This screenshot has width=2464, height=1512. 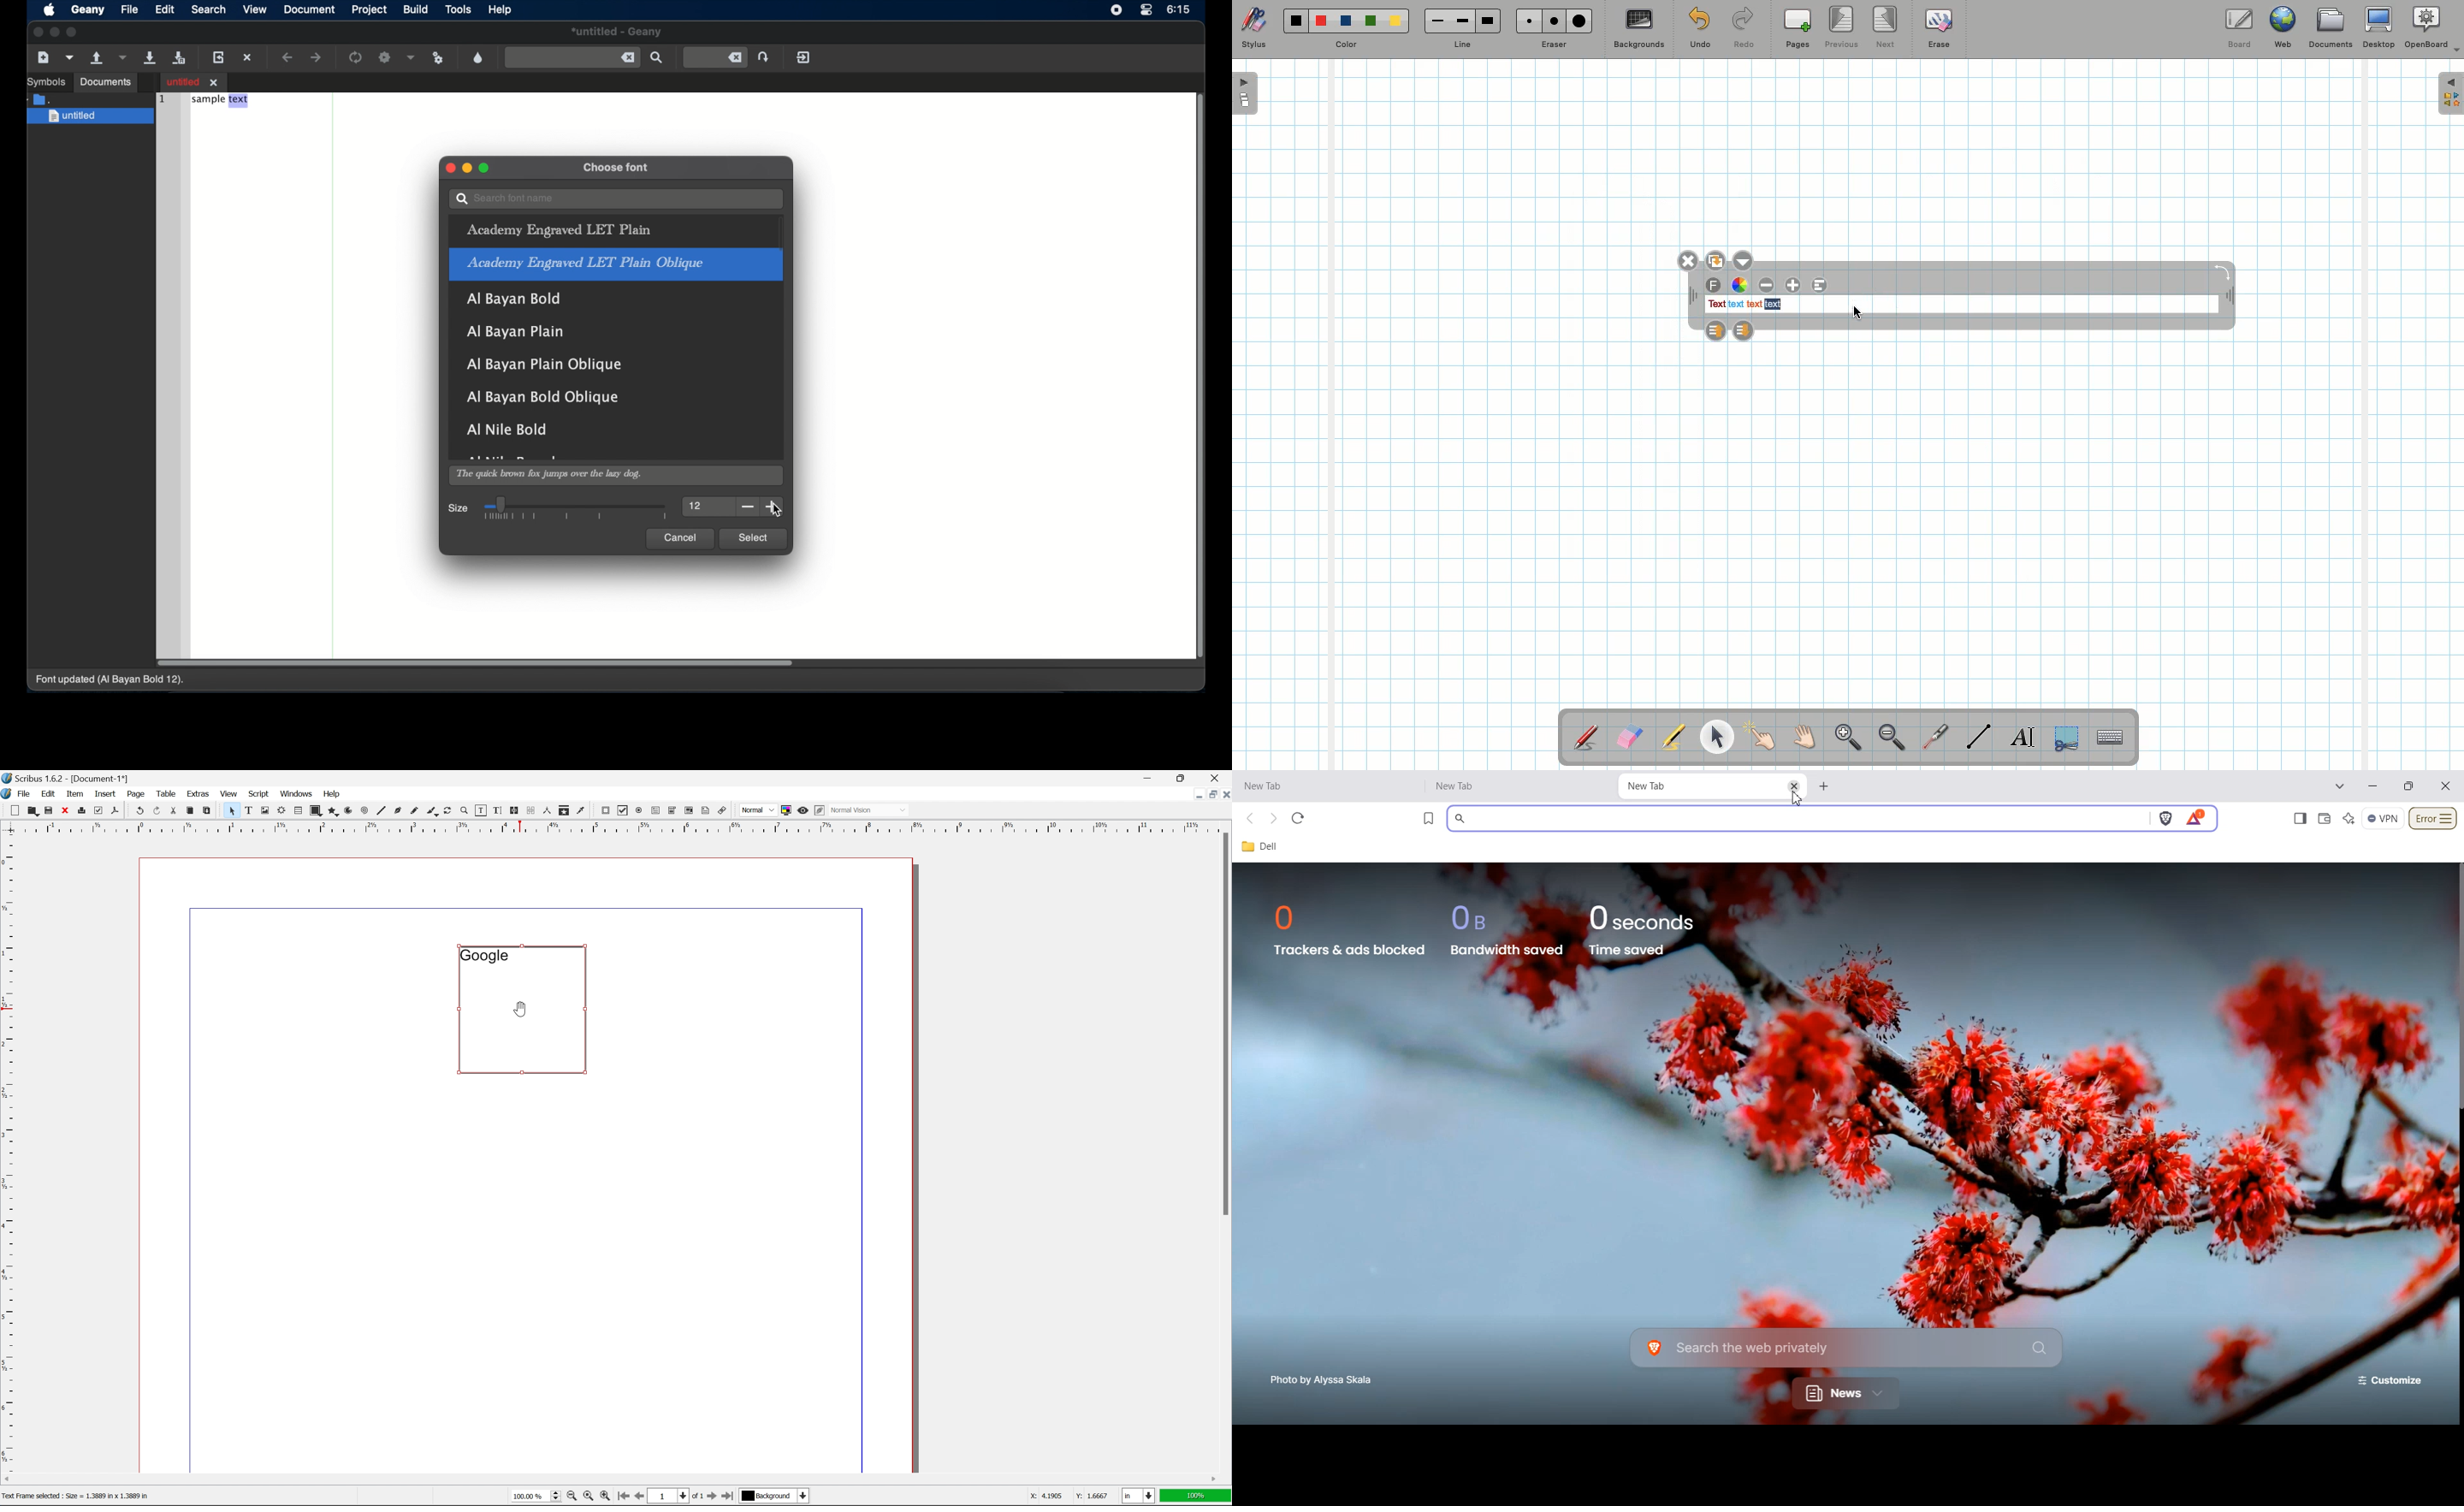 What do you see at coordinates (209, 9) in the screenshot?
I see `search` at bounding box center [209, 9].